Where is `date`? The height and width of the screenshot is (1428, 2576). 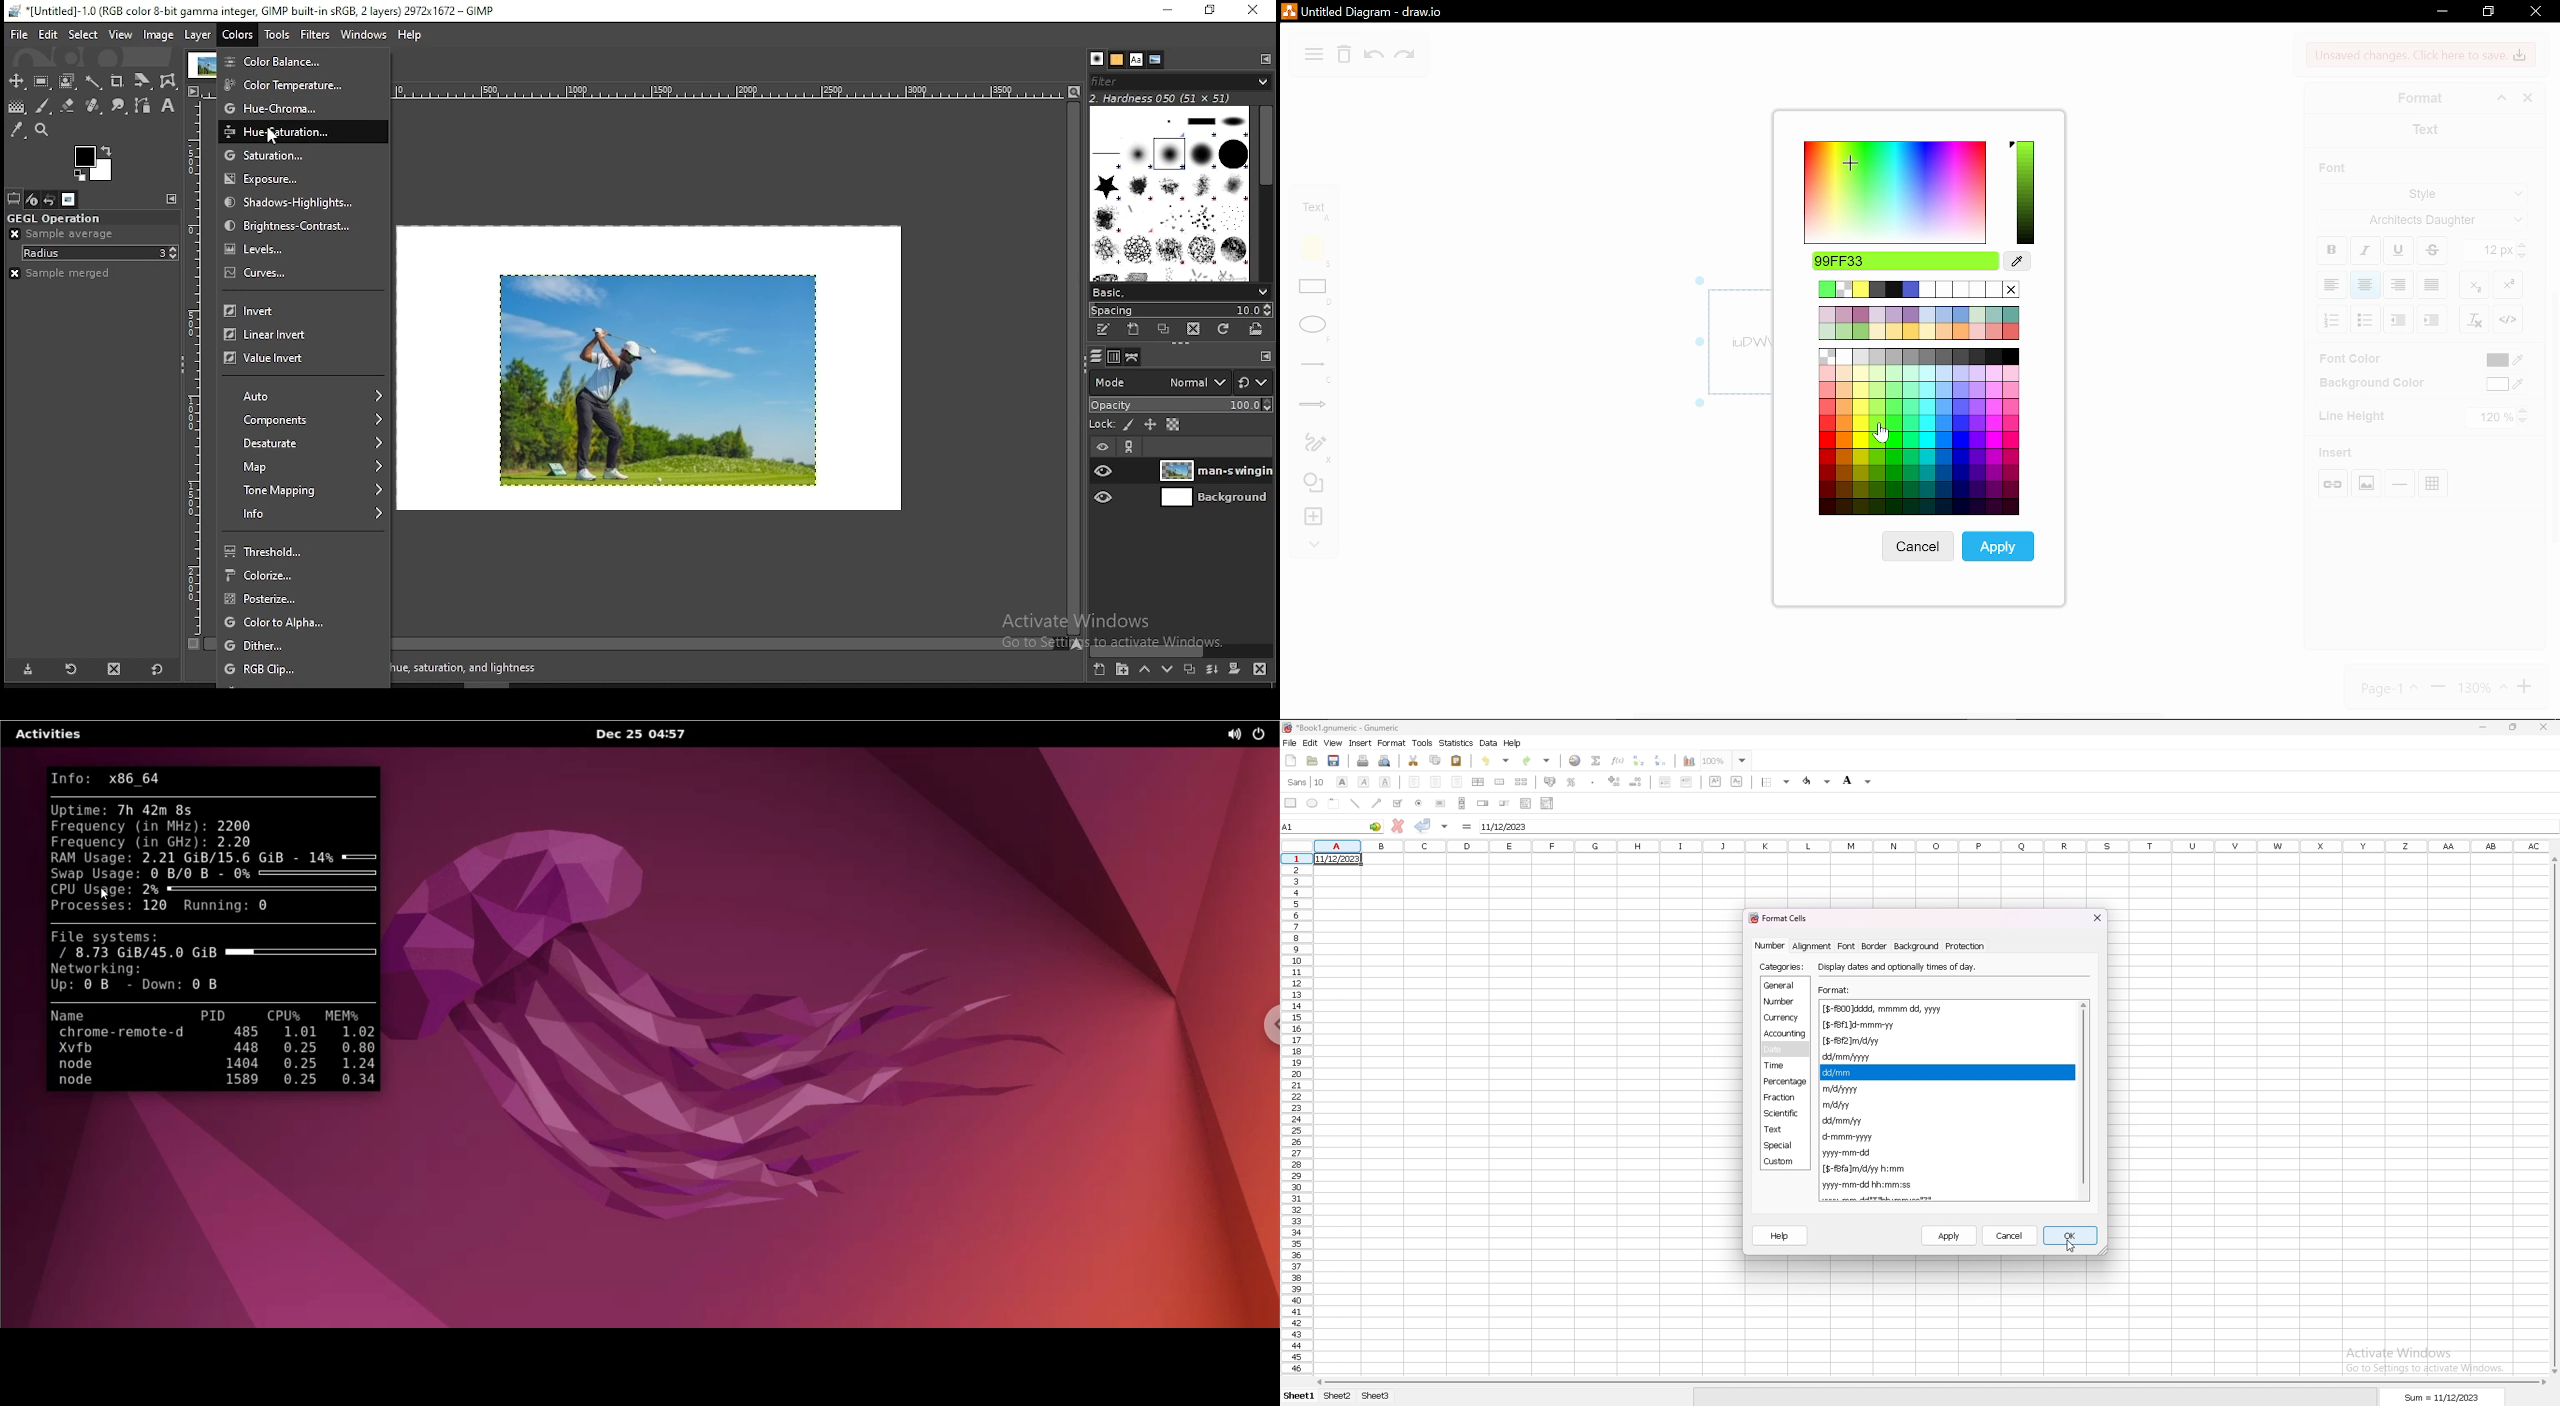
date is located at coordinates (1785, 1050).